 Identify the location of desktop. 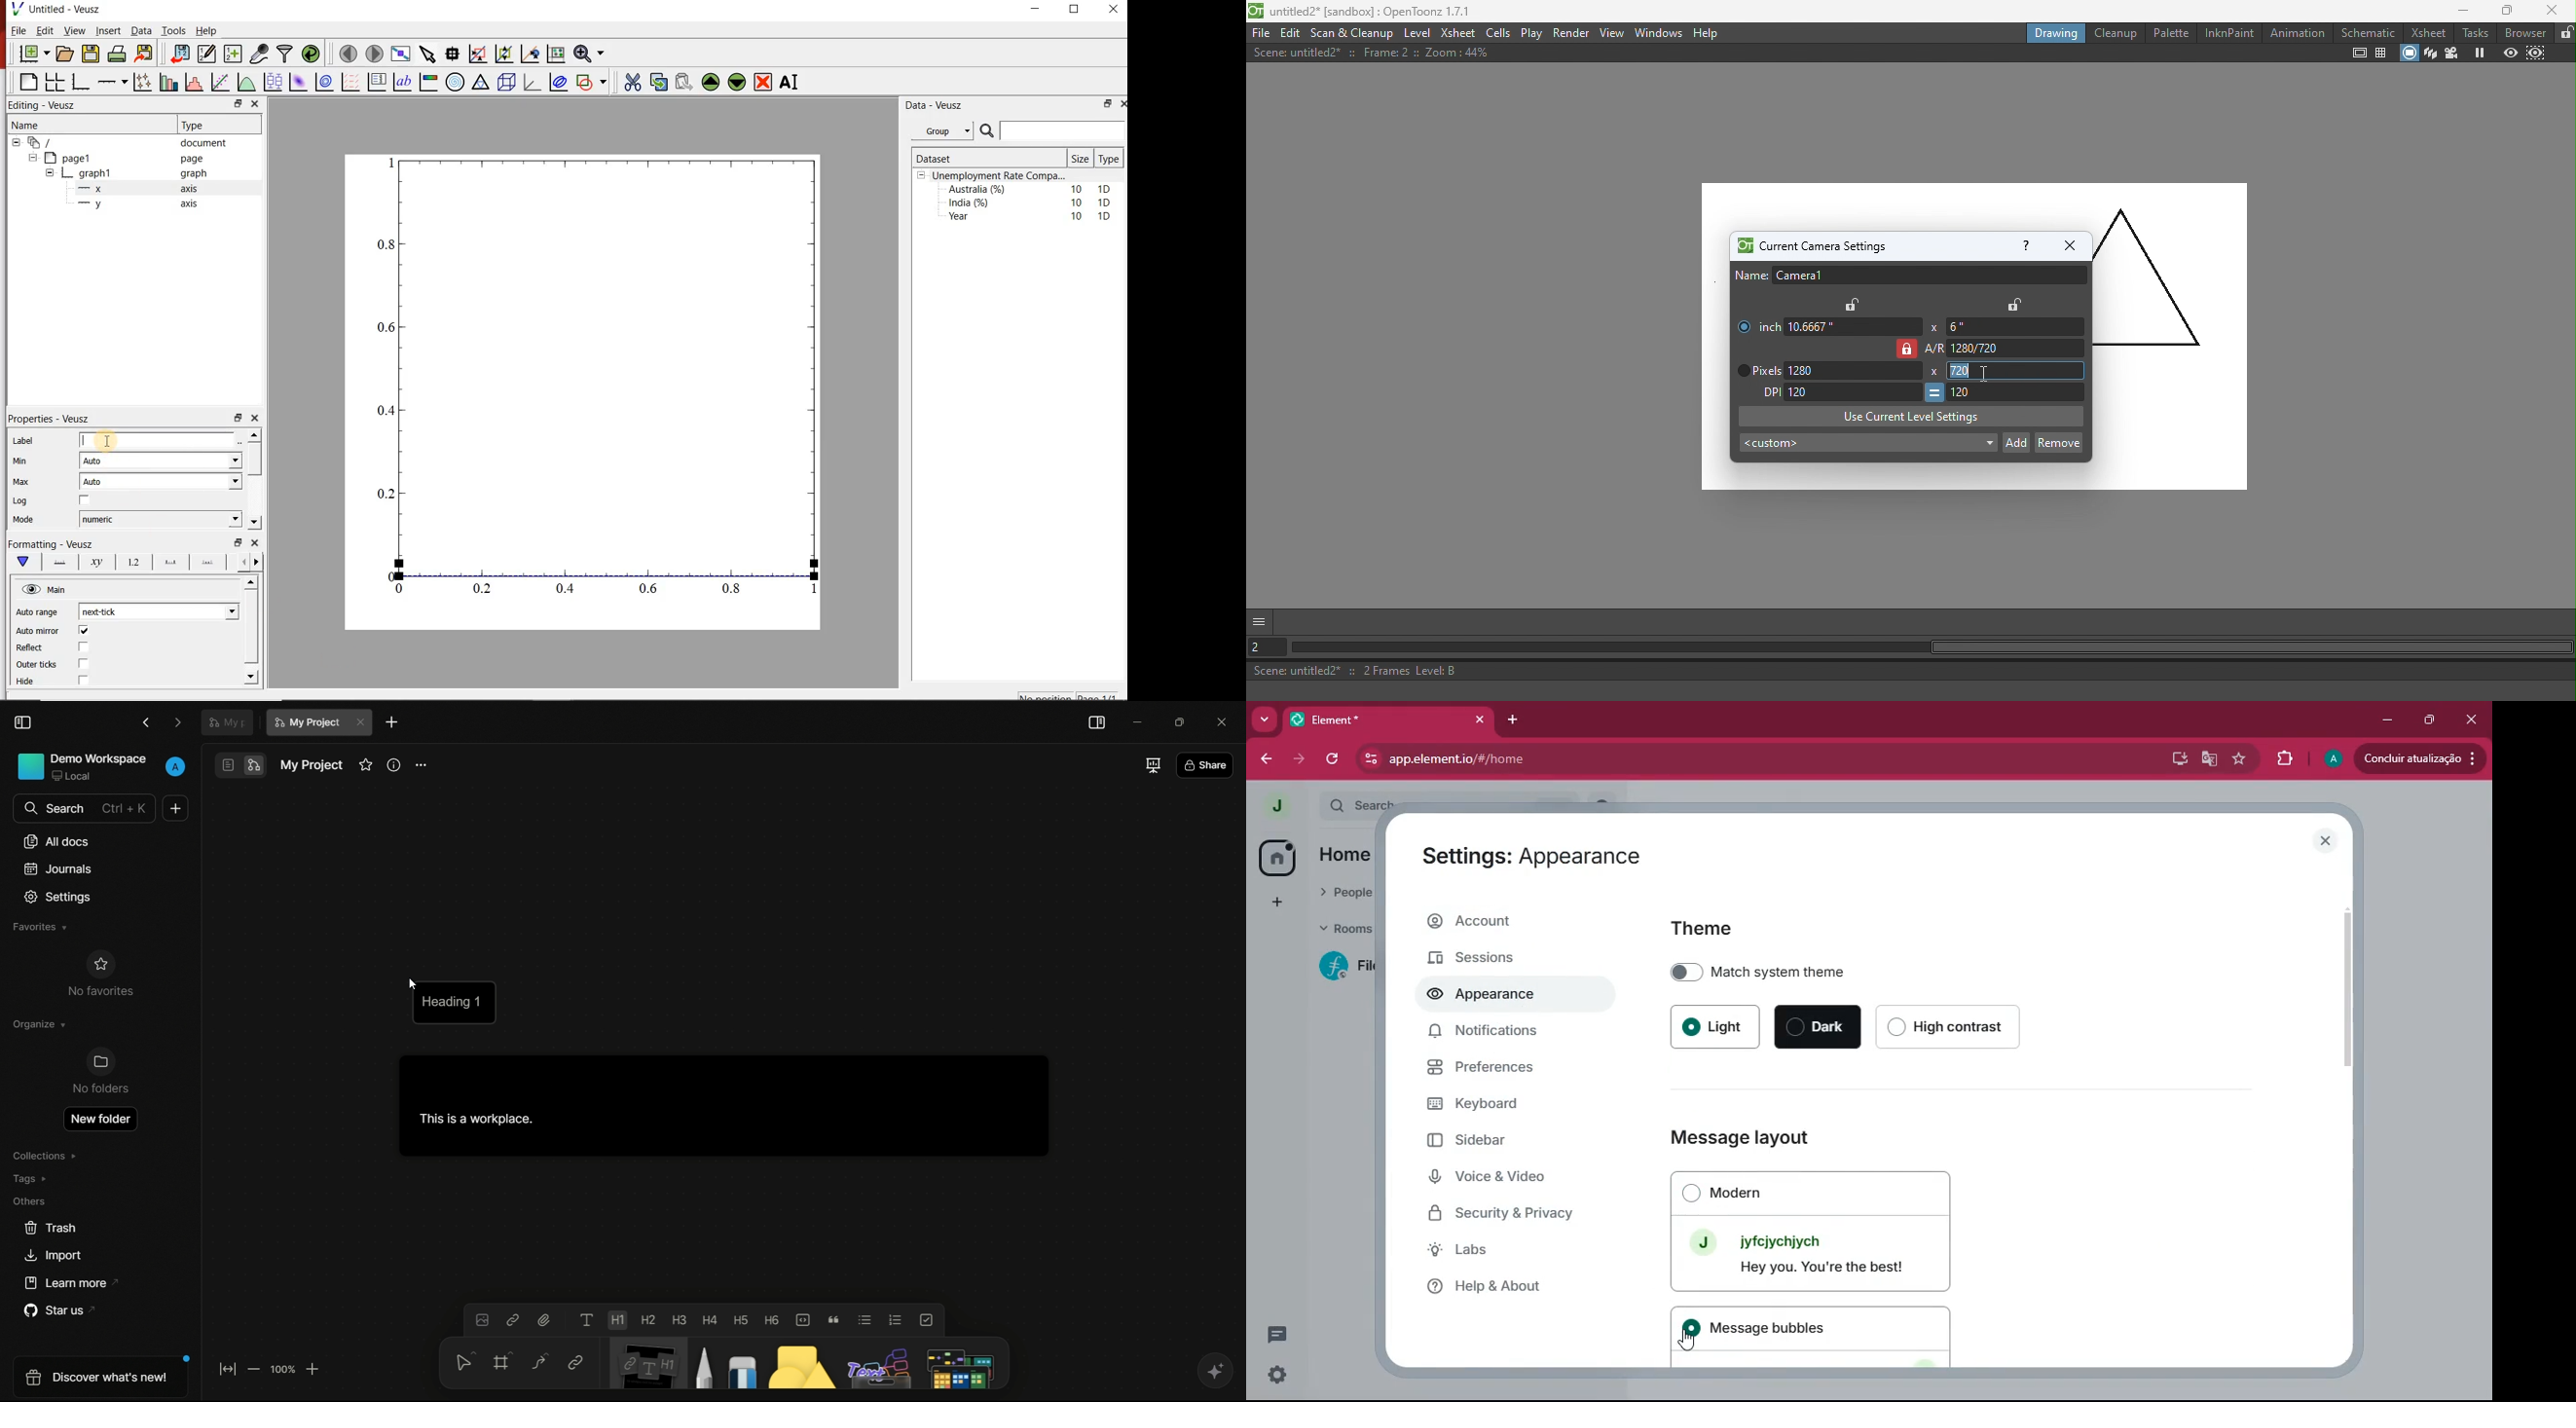
(2176, 759).